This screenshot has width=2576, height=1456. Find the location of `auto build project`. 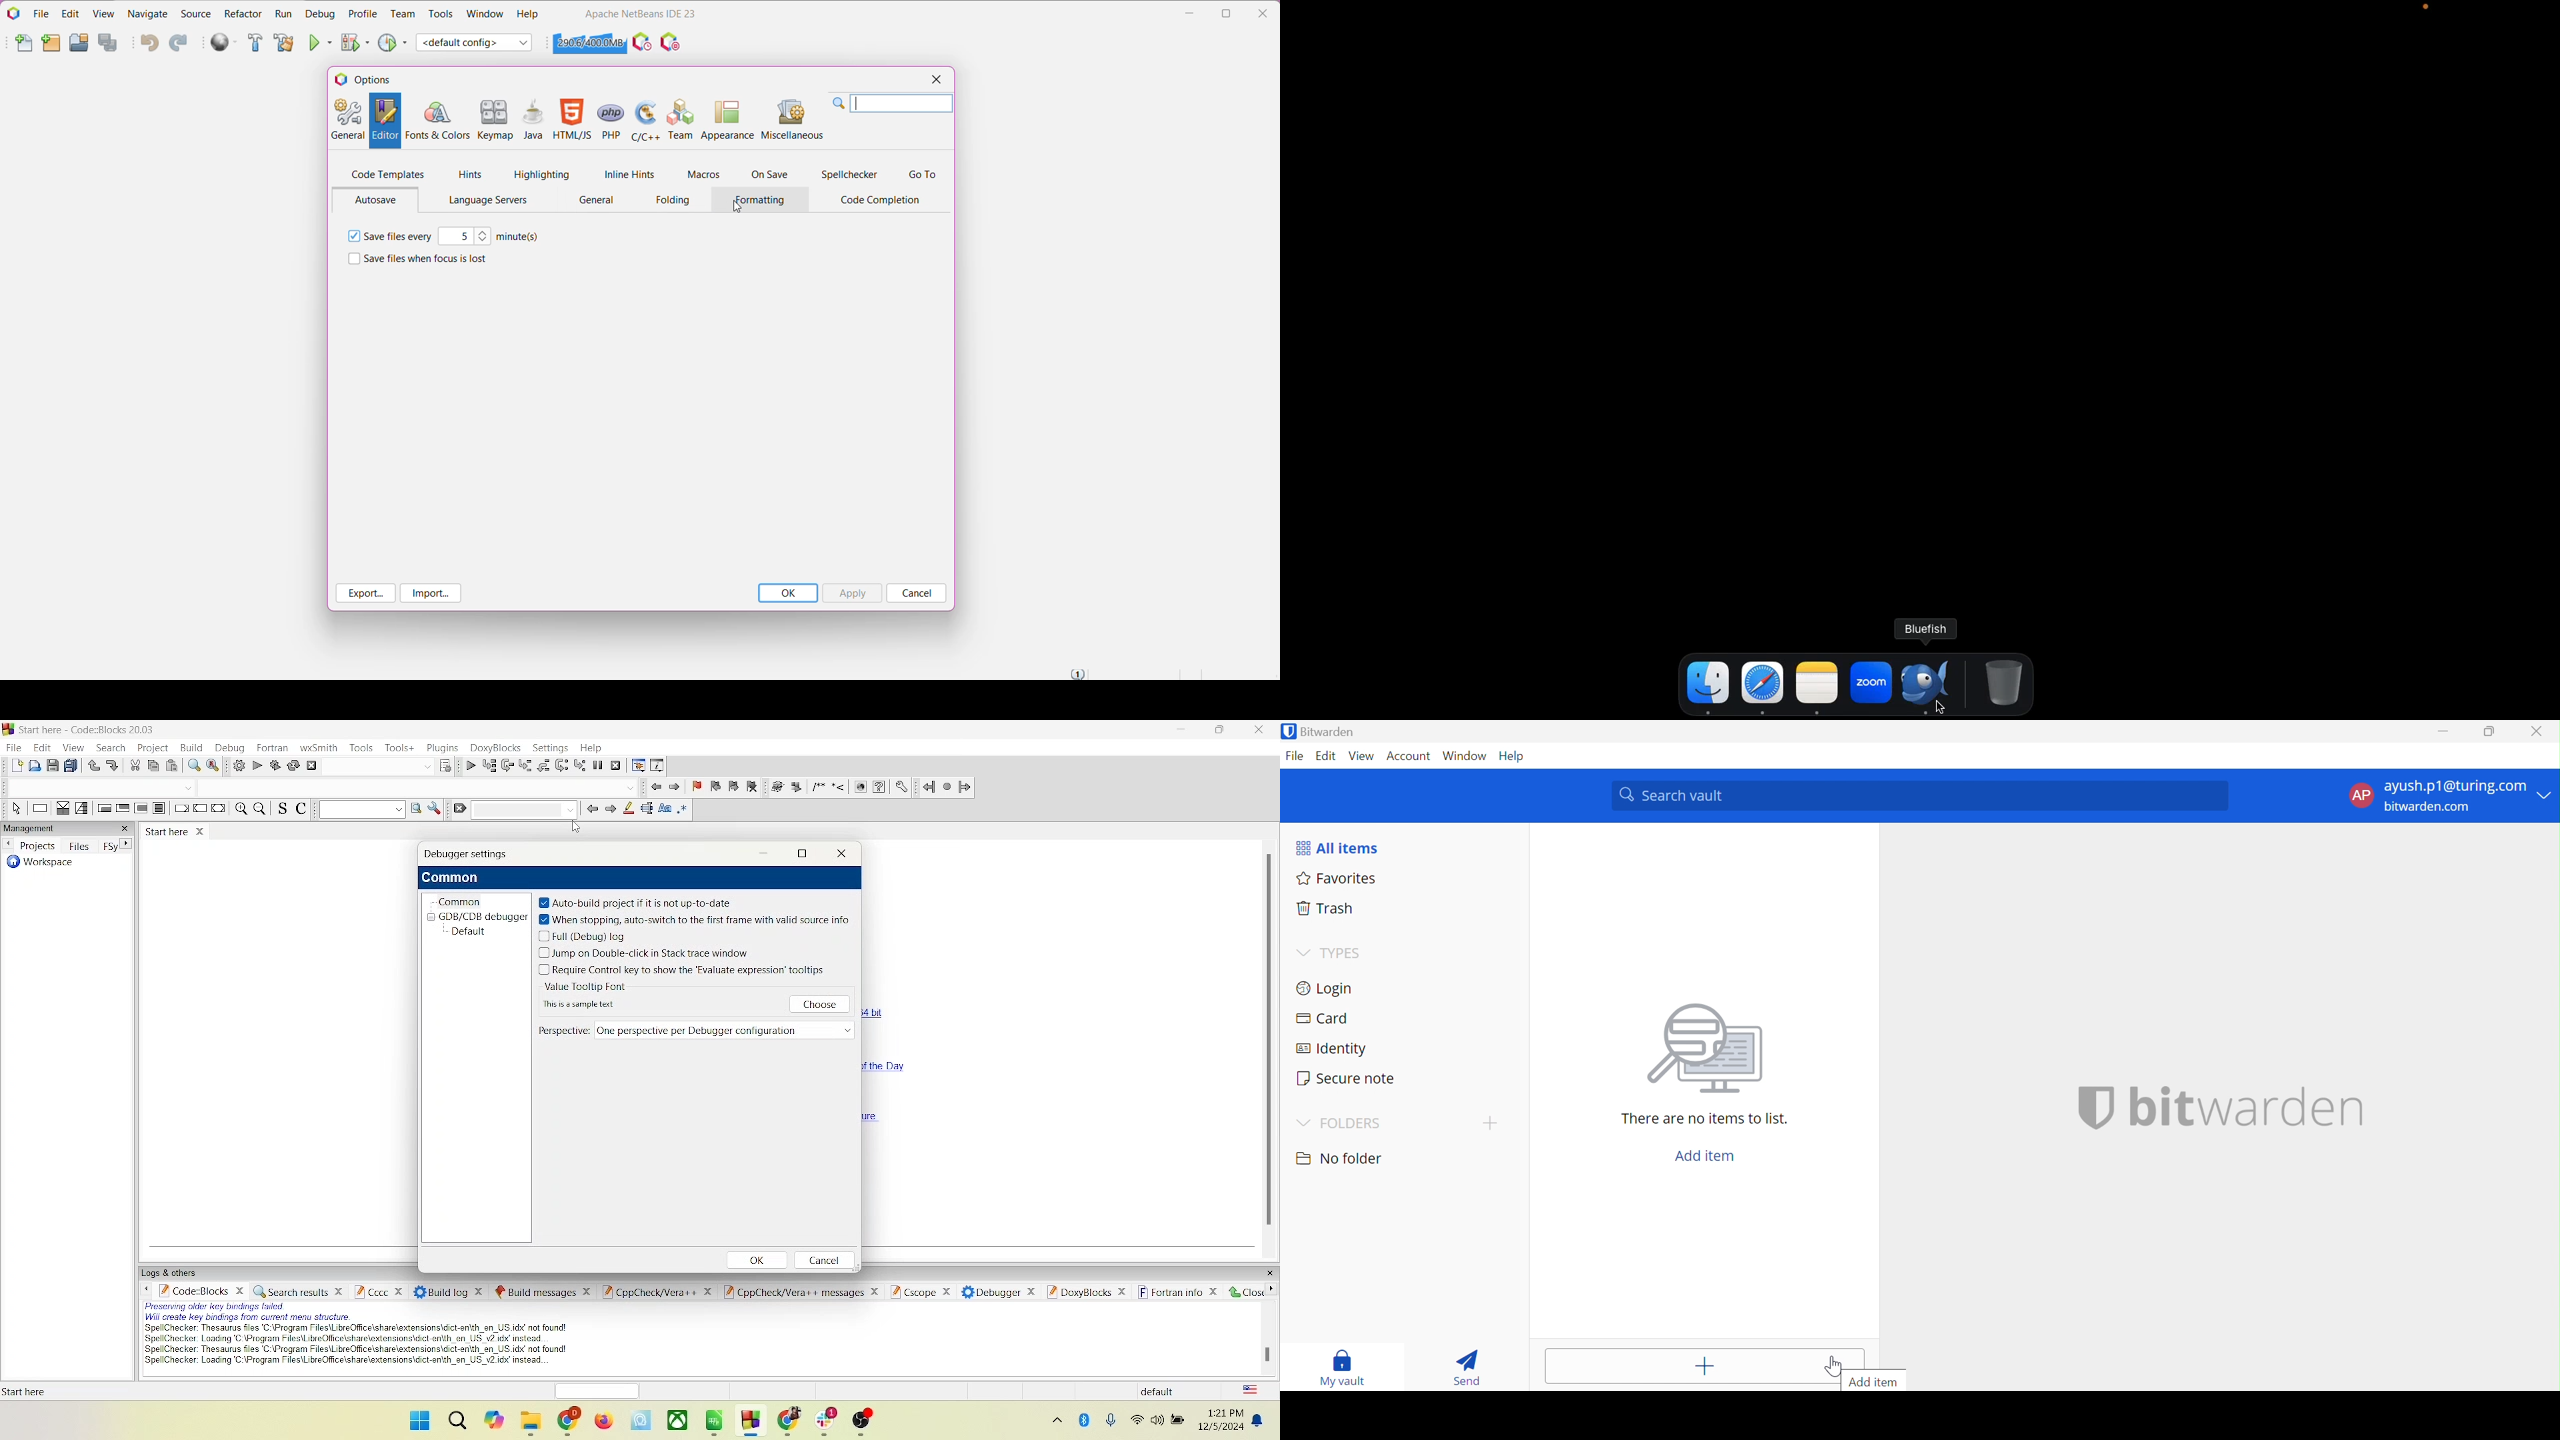

auto build project is located at coordinates (639, 903).